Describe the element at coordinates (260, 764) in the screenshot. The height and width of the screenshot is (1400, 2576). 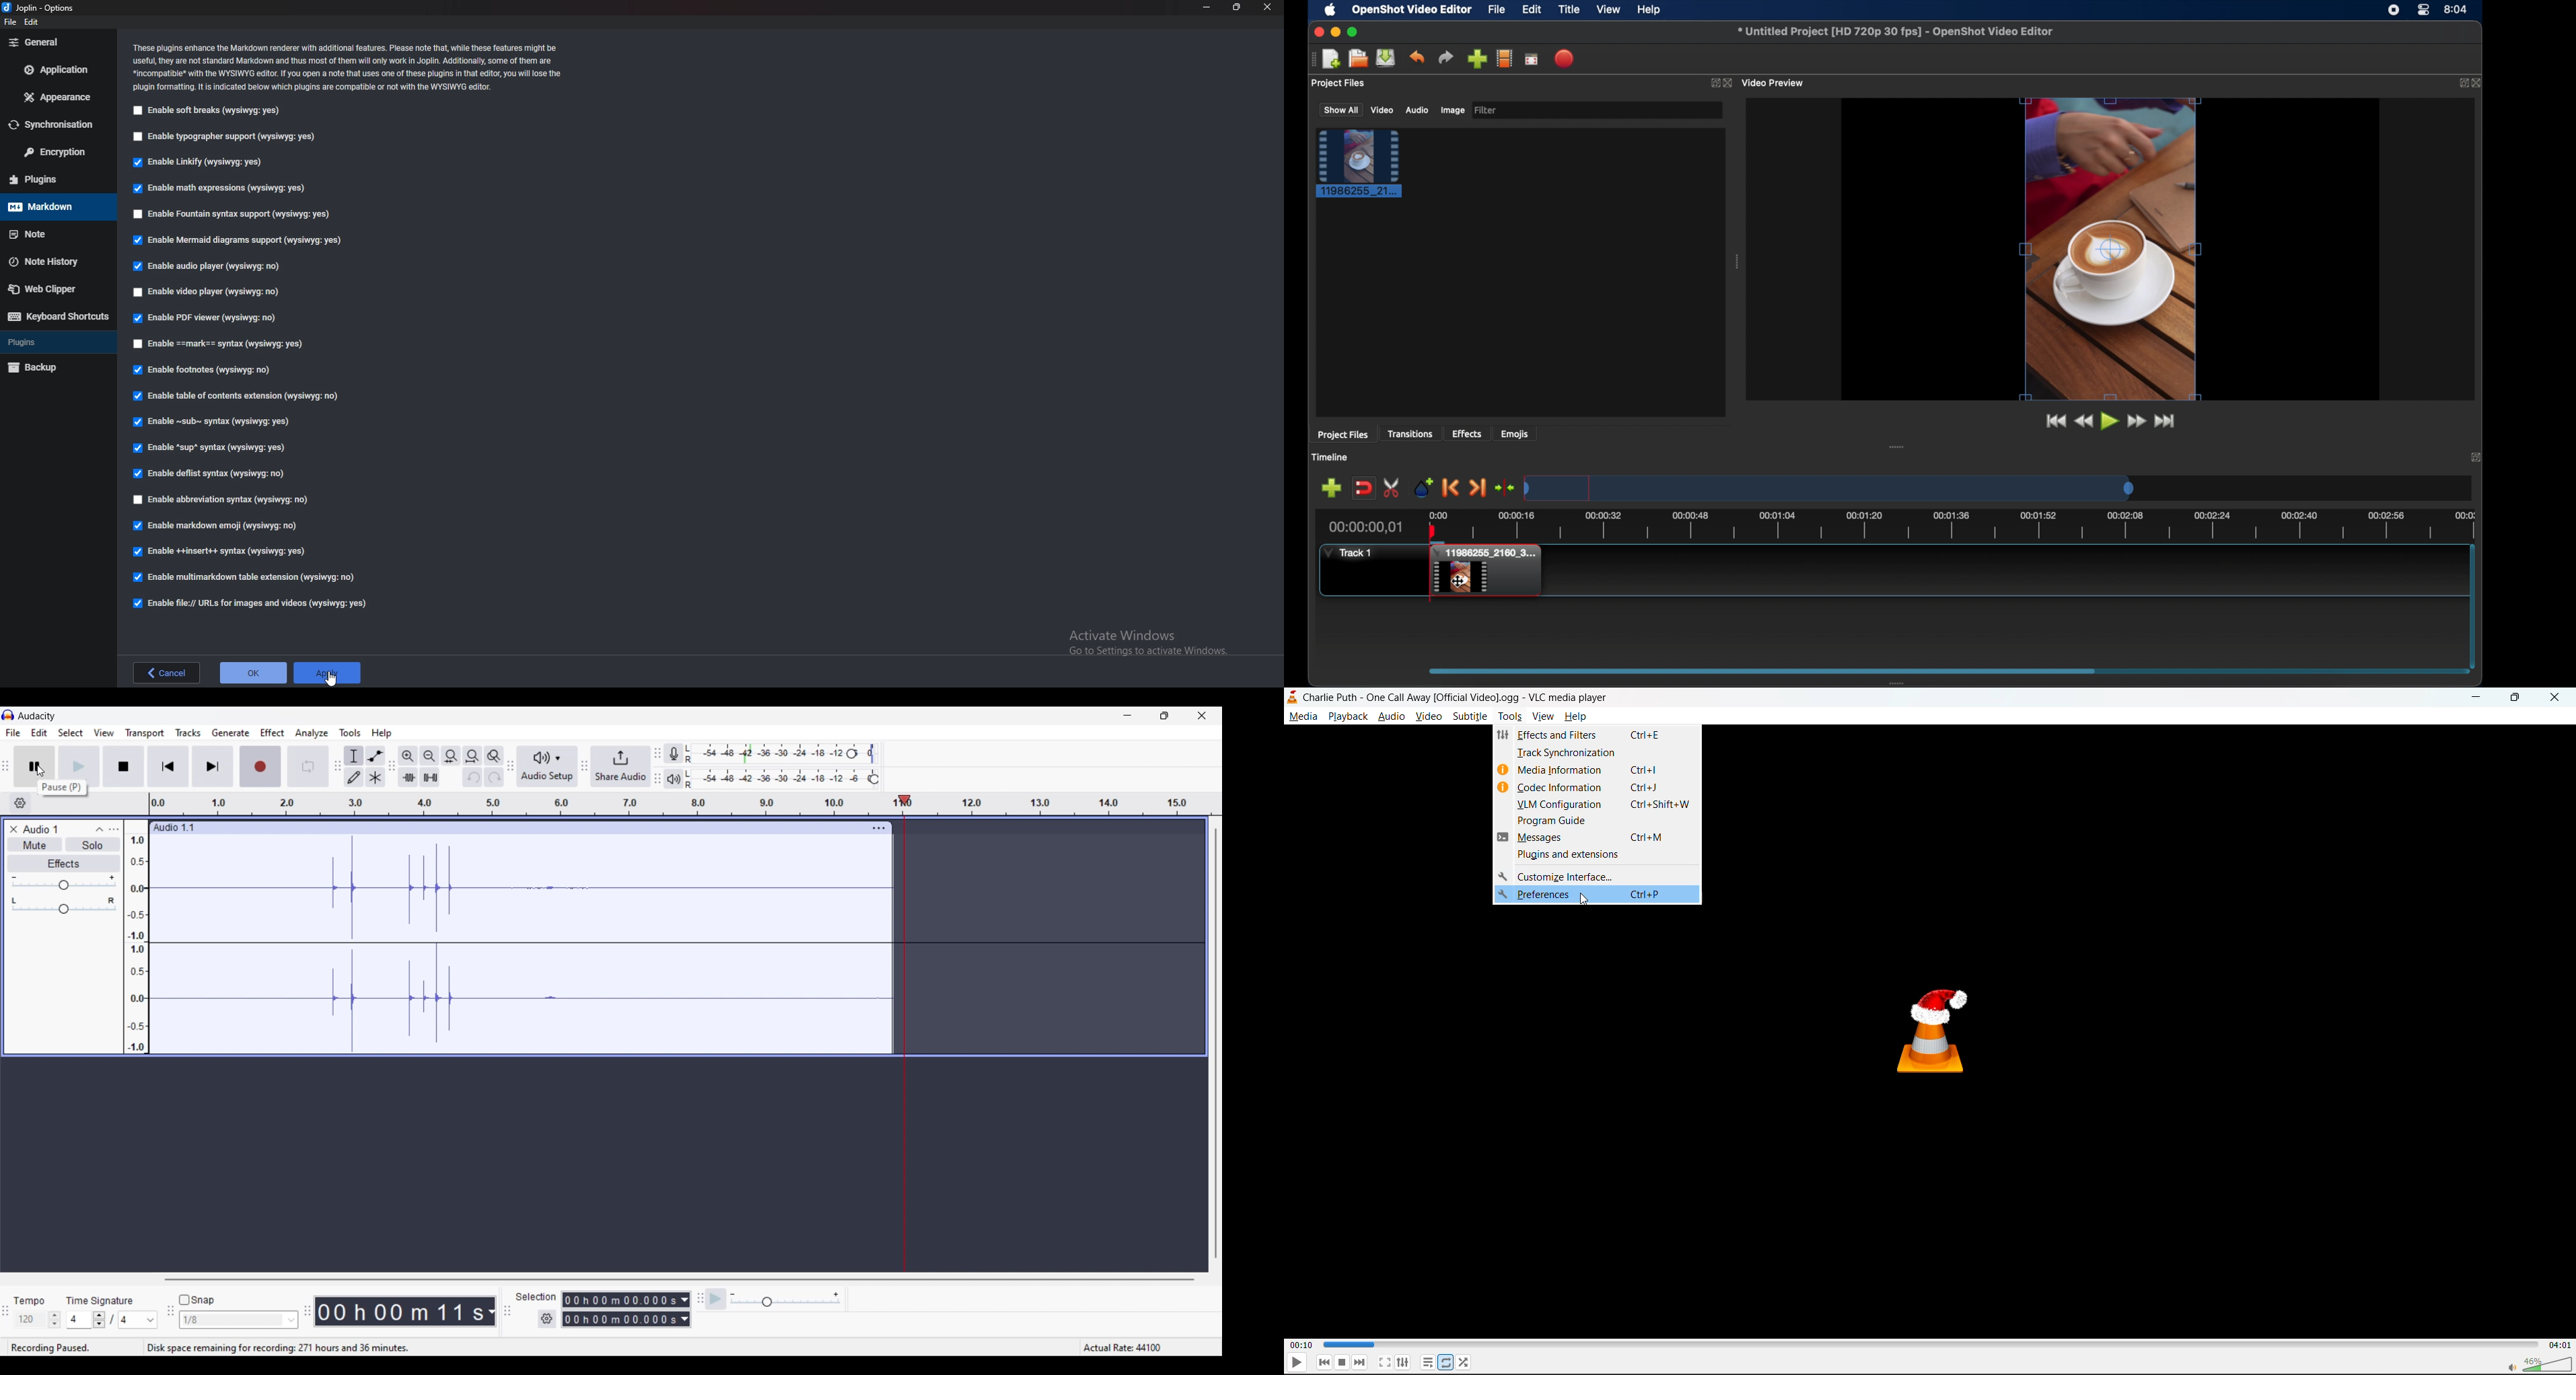
I see `Record/Record new track` at that location.